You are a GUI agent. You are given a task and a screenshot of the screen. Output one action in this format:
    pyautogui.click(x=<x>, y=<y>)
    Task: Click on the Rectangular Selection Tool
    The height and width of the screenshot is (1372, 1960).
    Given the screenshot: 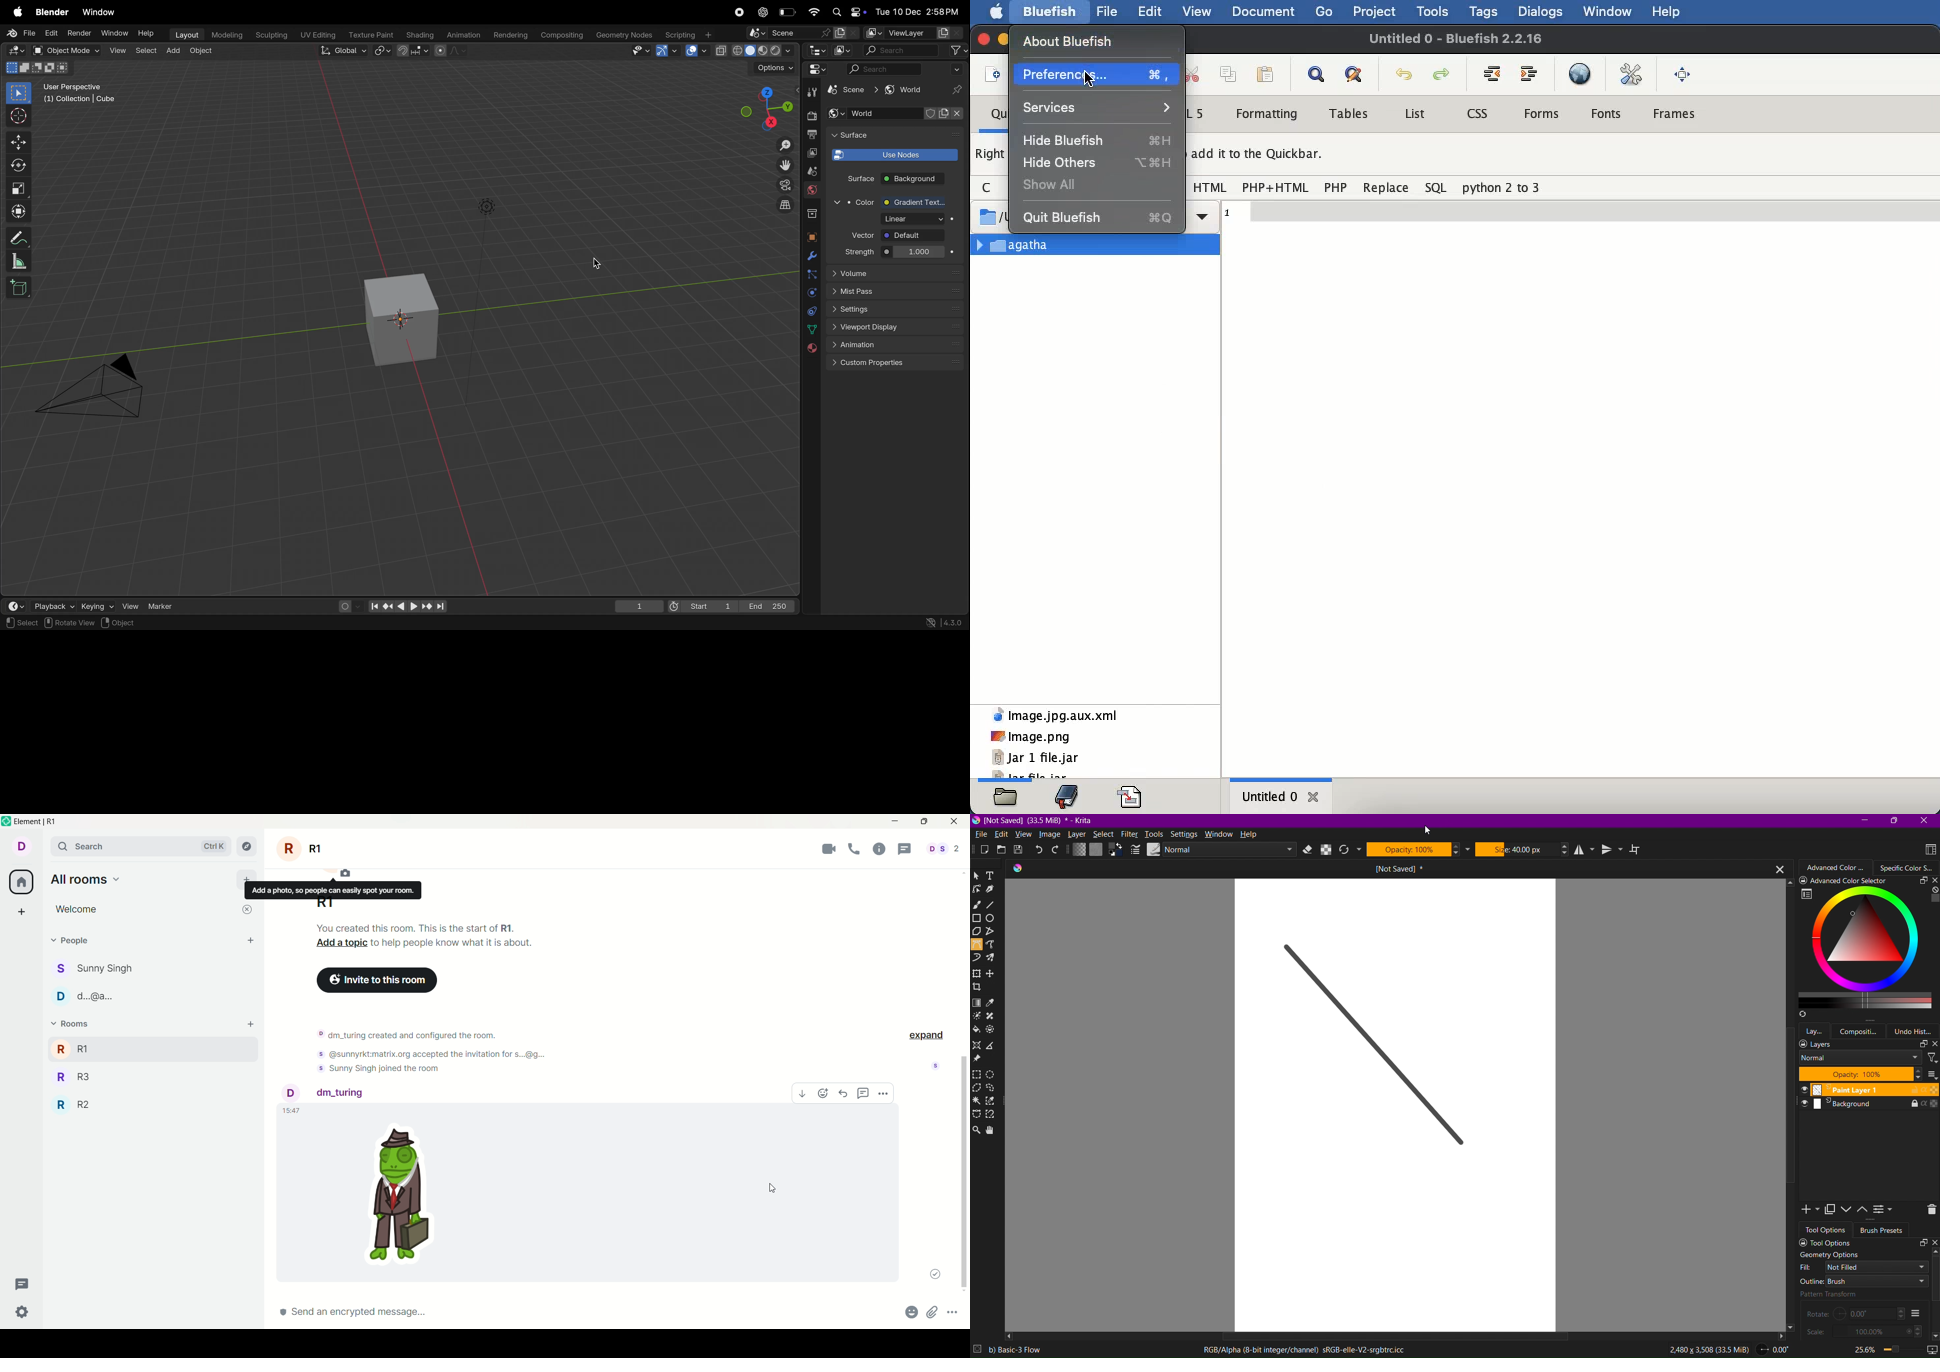 What is the action you would take?
    pyautogui.click(x=979, y=1075)
    